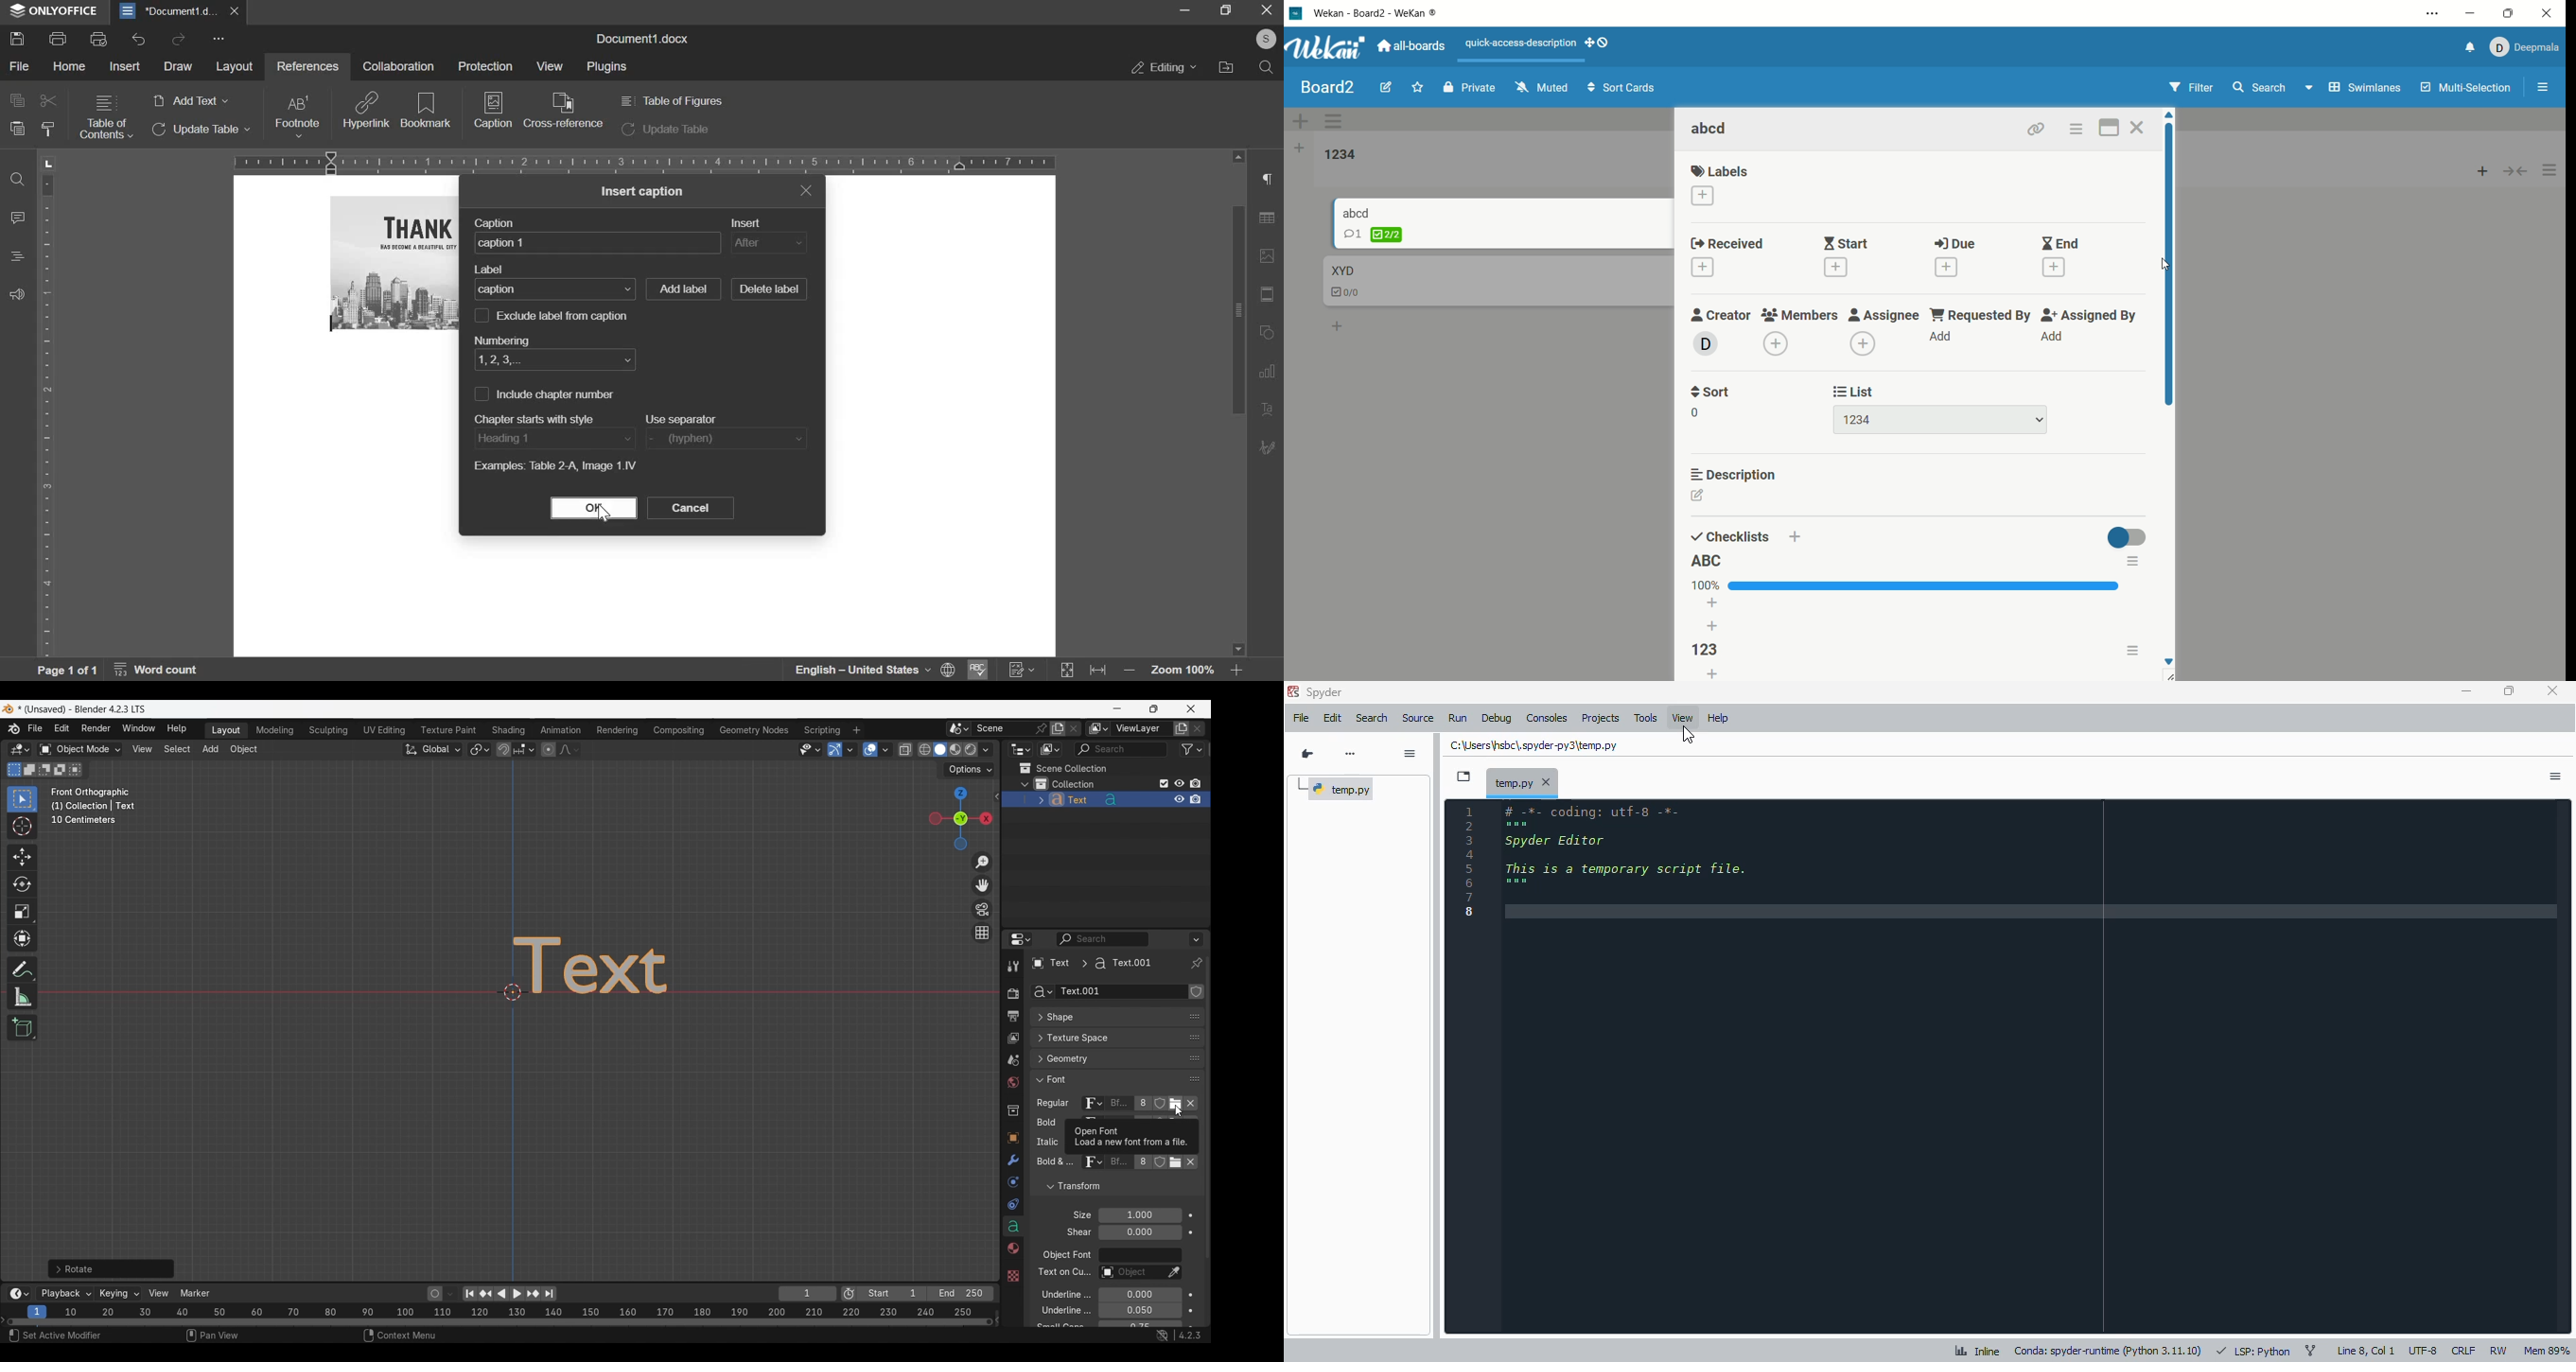  I want to click on Viewport shading, rendered, so click(970, 749).